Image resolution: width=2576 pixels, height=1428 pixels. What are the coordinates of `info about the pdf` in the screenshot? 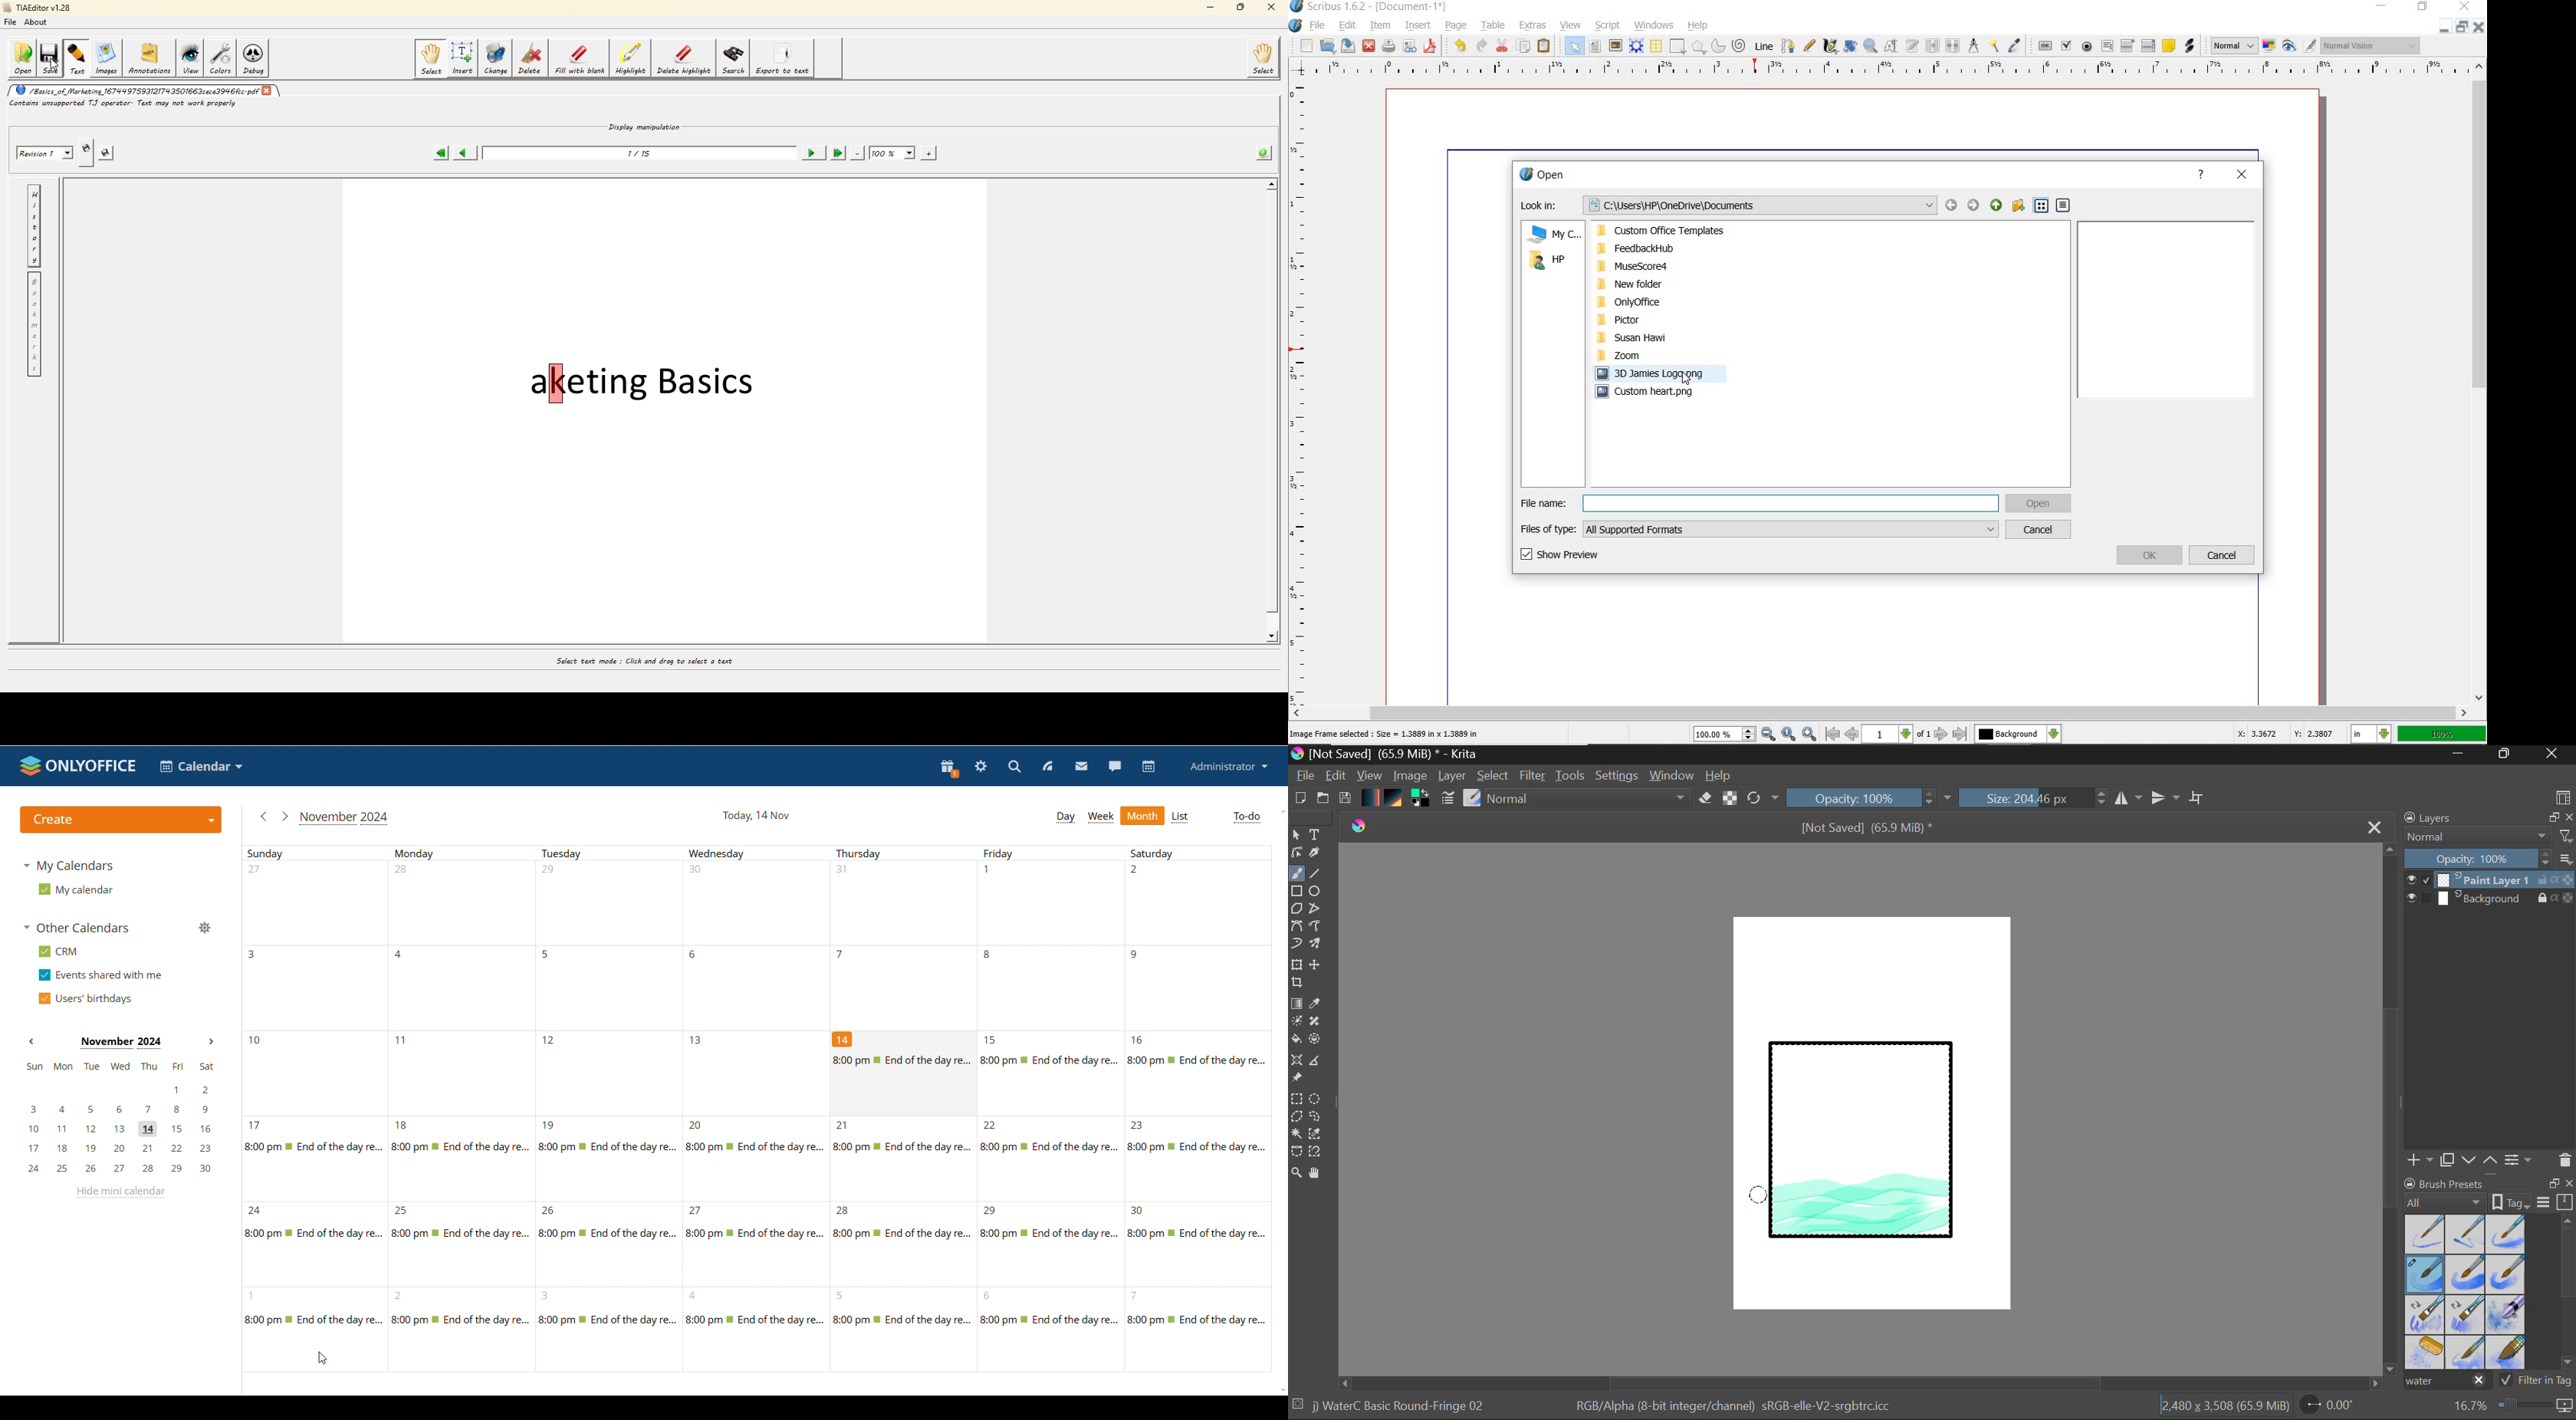 It's located at (1265, 150).